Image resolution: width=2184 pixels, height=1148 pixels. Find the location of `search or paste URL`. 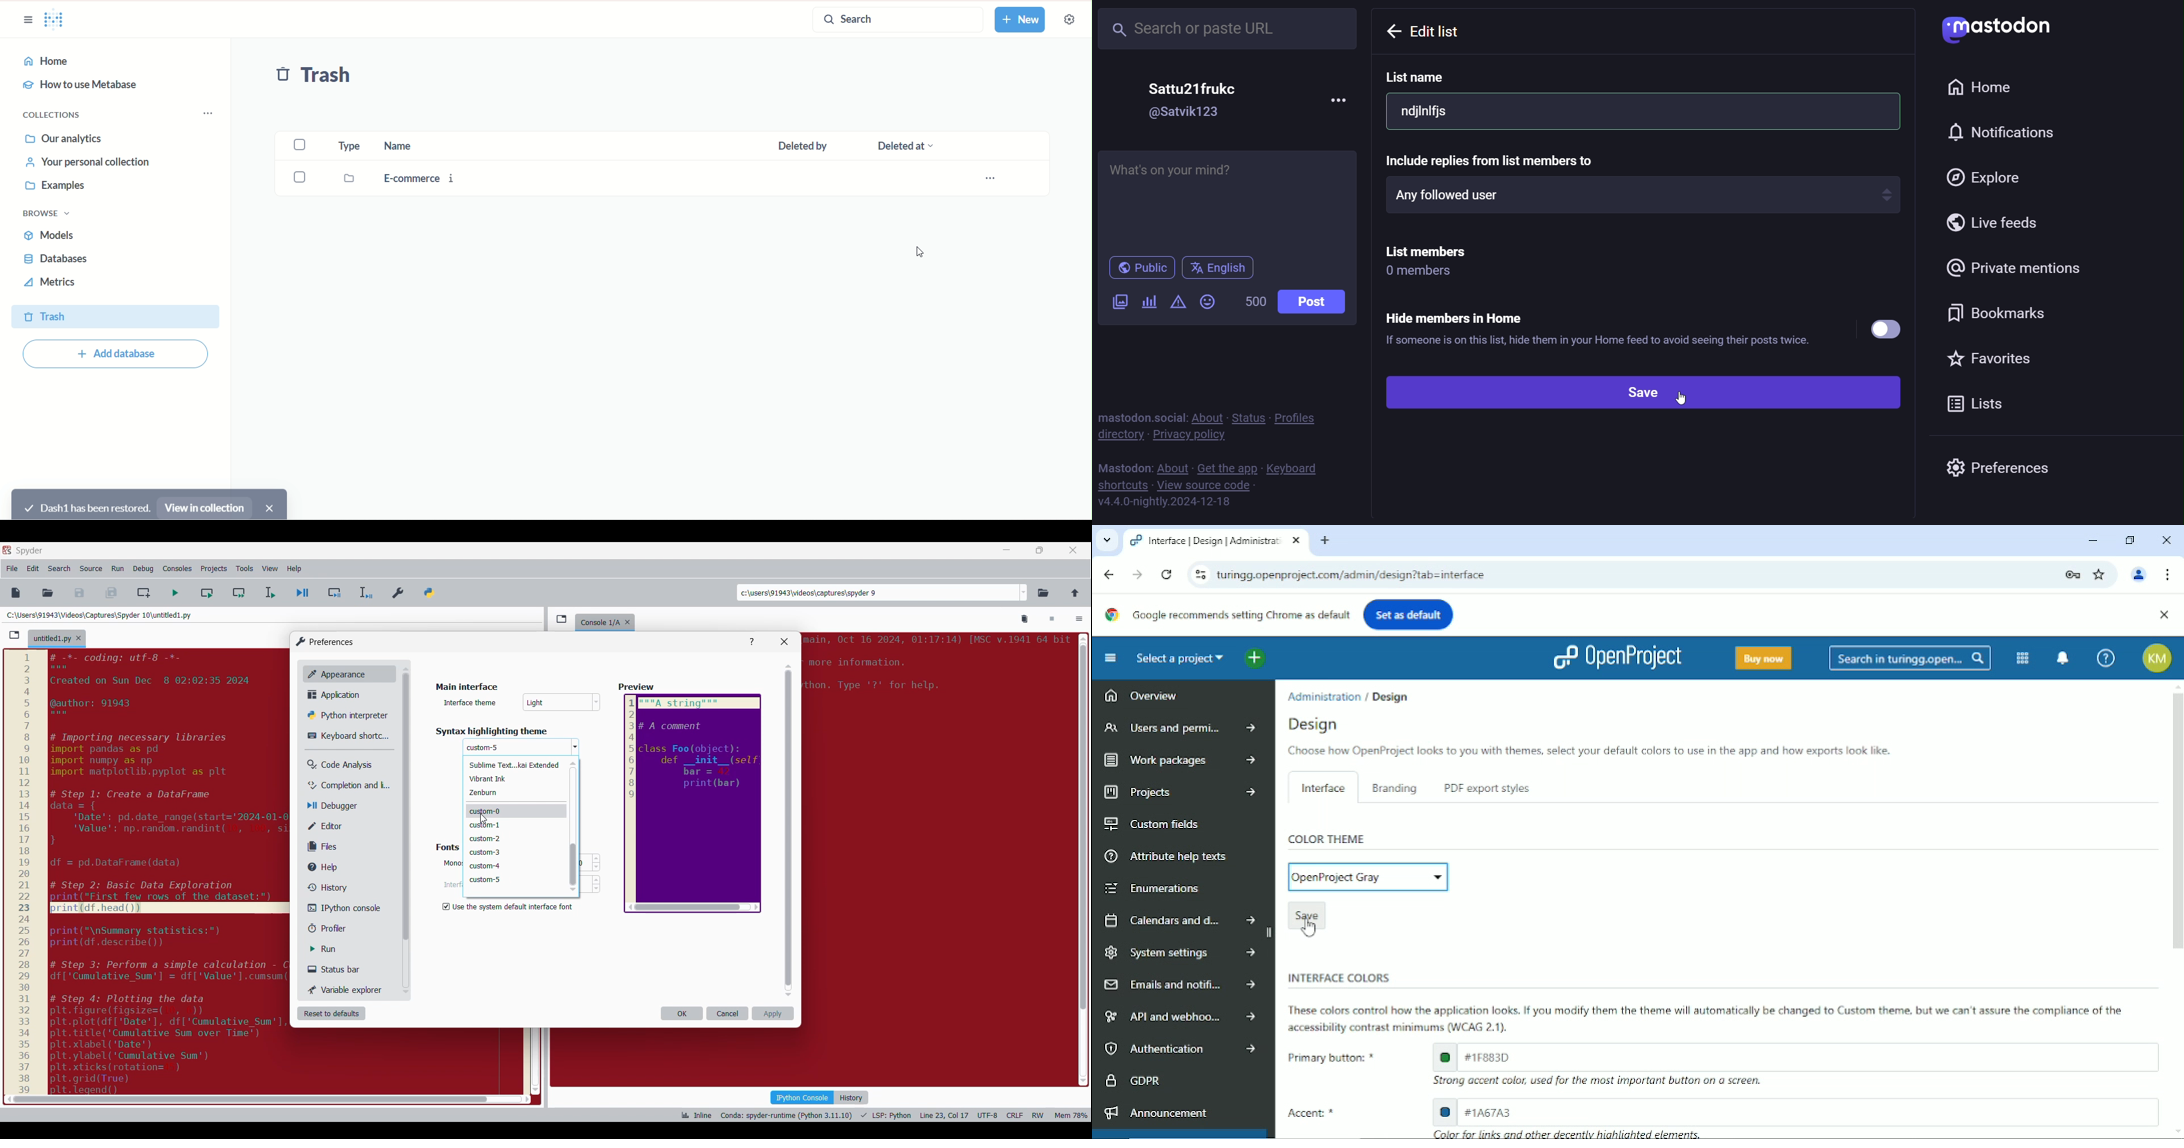

search or paste URL is located at coordinates (1231, 26).